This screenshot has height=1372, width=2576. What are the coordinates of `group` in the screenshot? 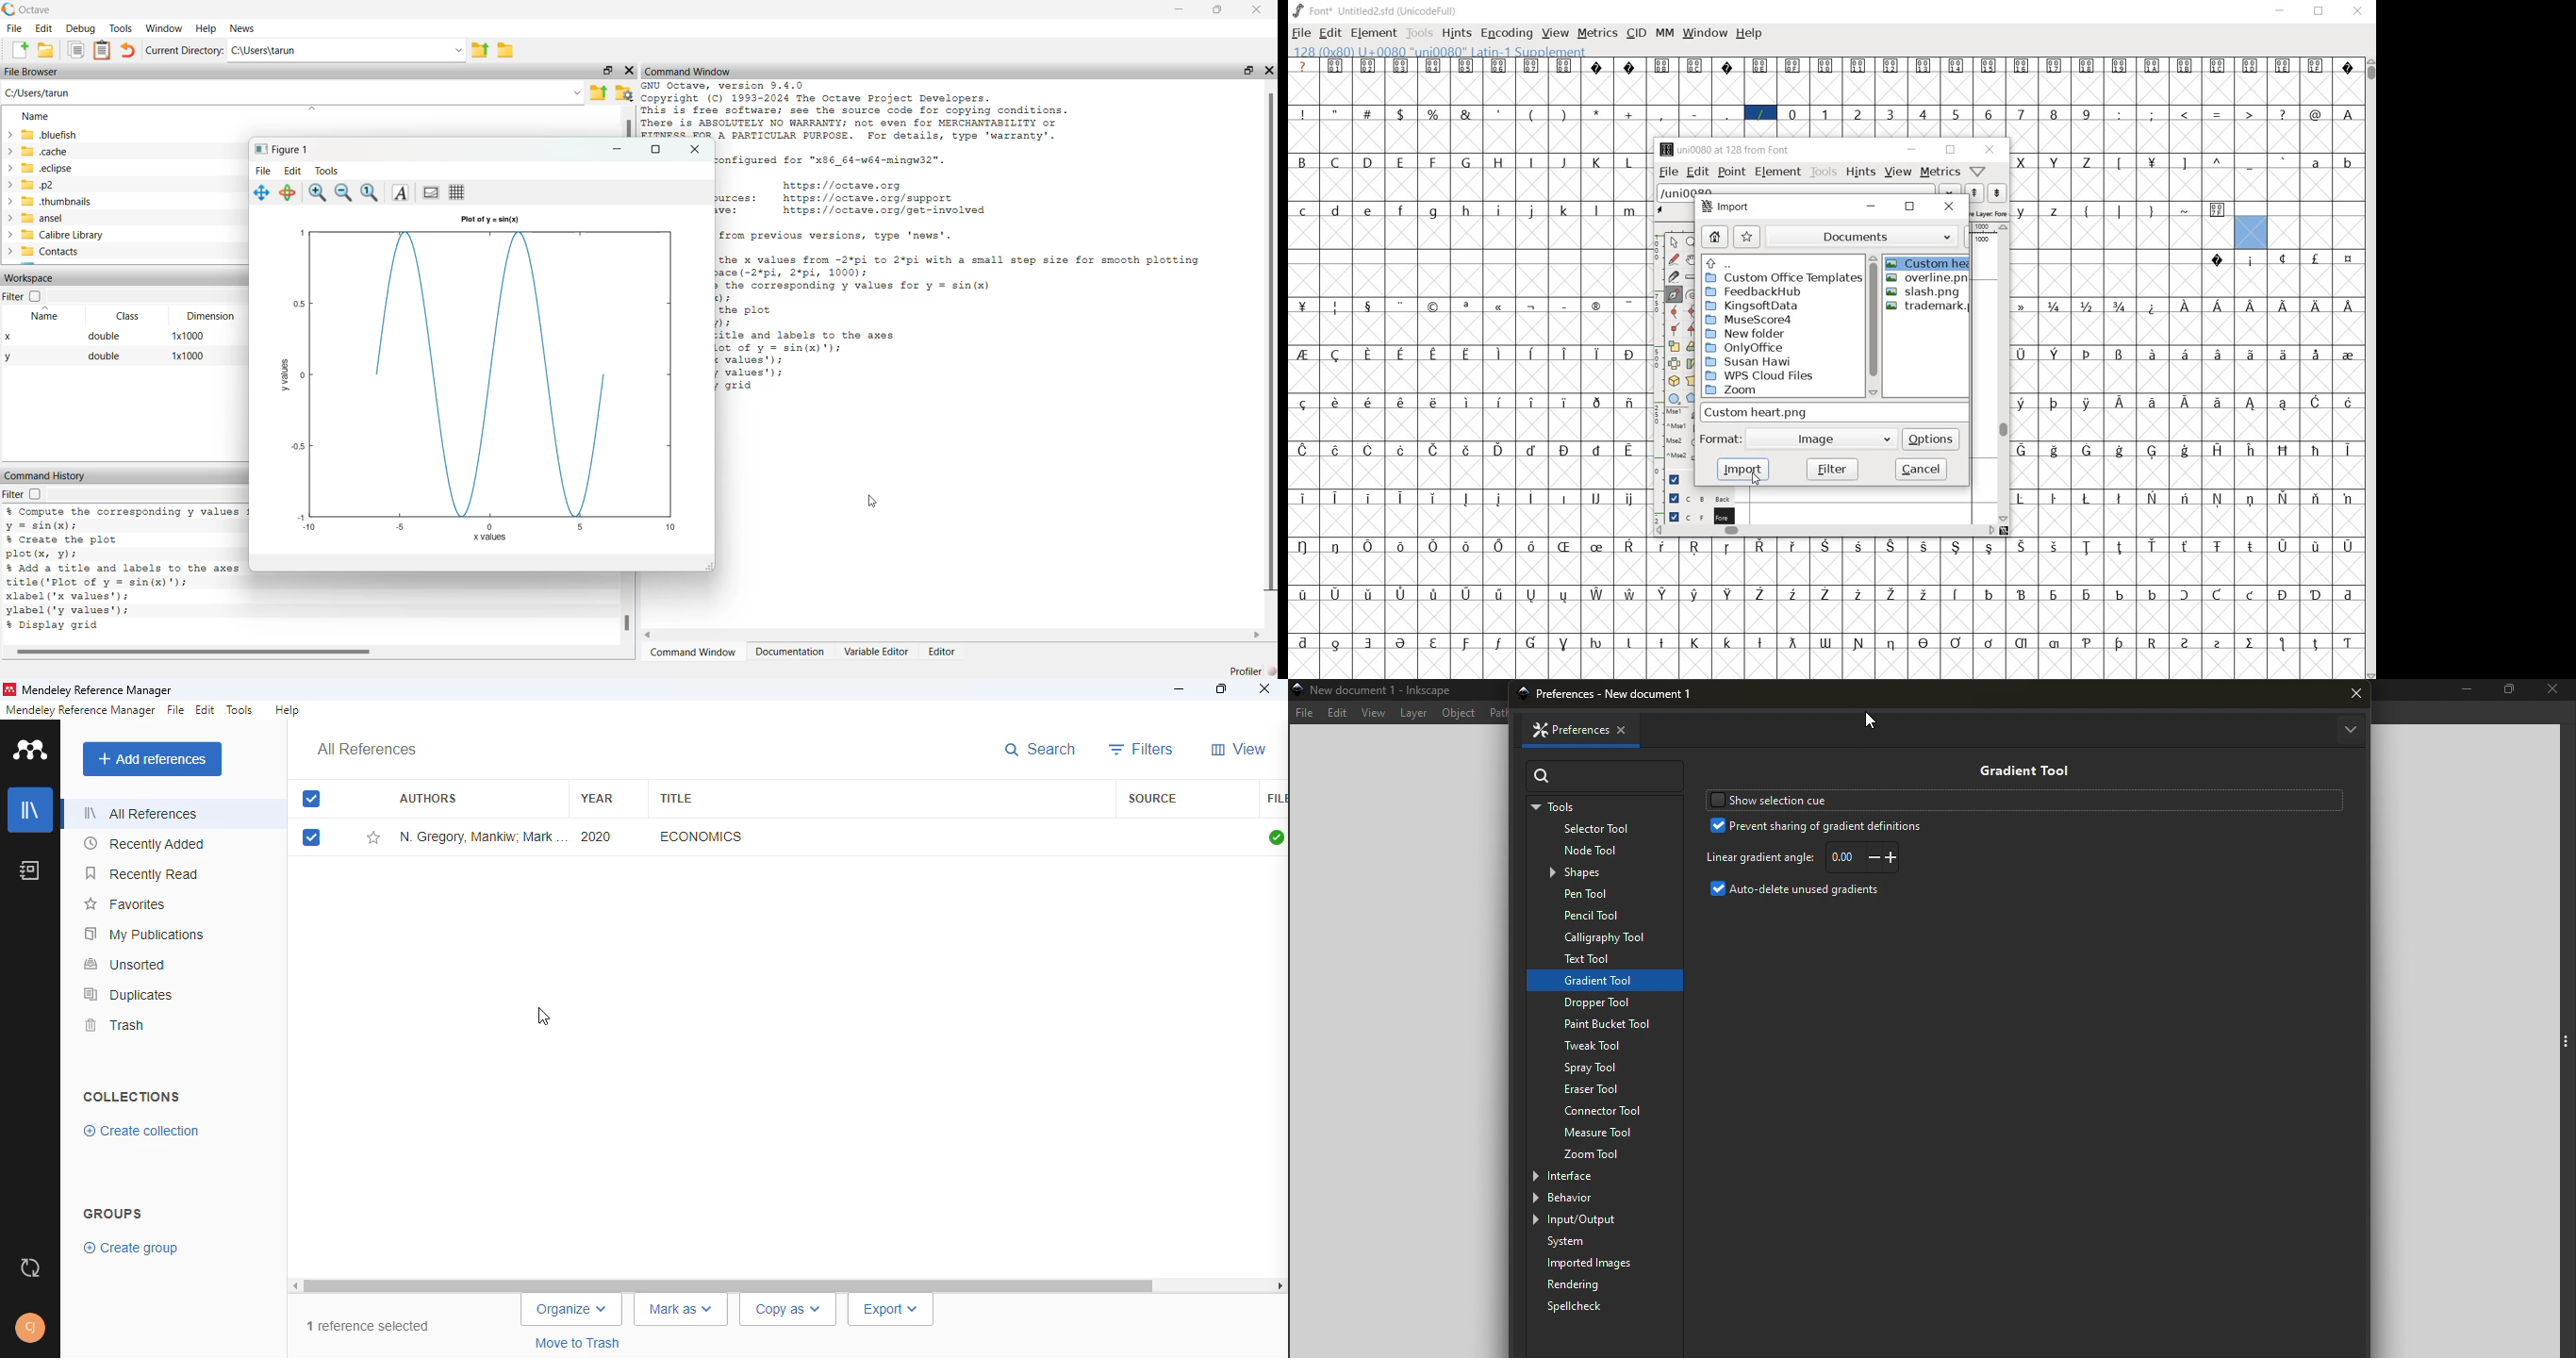 It's located at (113, 1213).